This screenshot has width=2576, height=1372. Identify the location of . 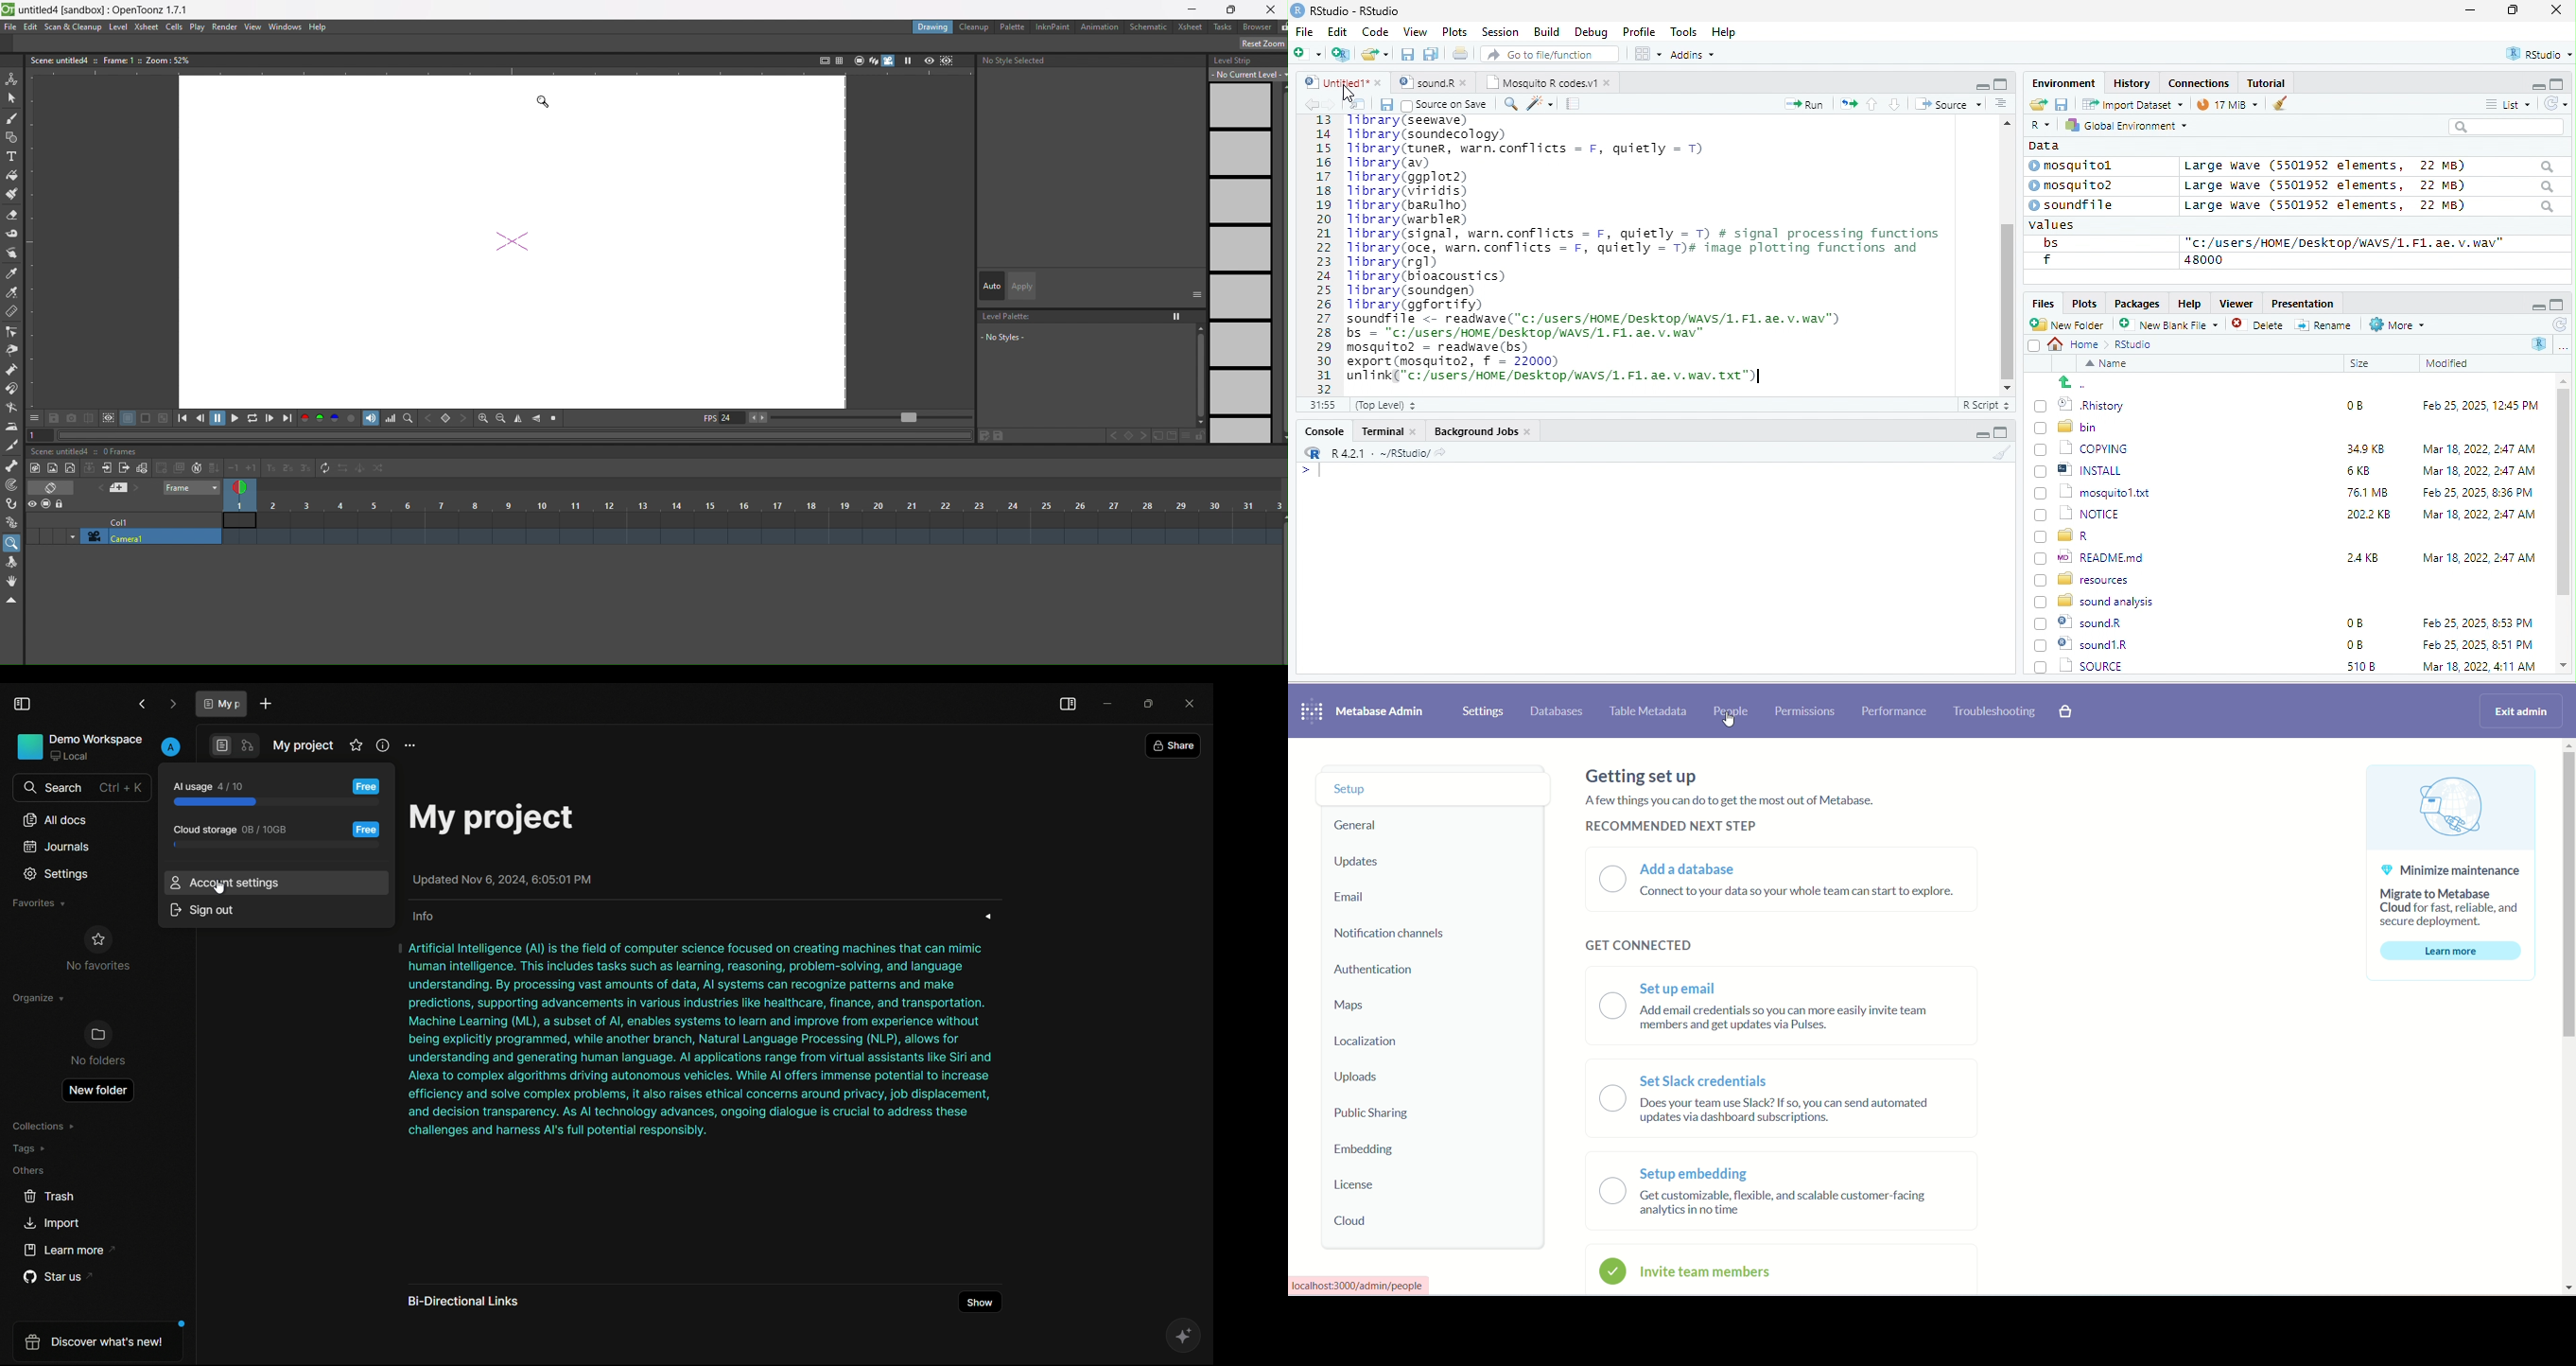
(409, 417).